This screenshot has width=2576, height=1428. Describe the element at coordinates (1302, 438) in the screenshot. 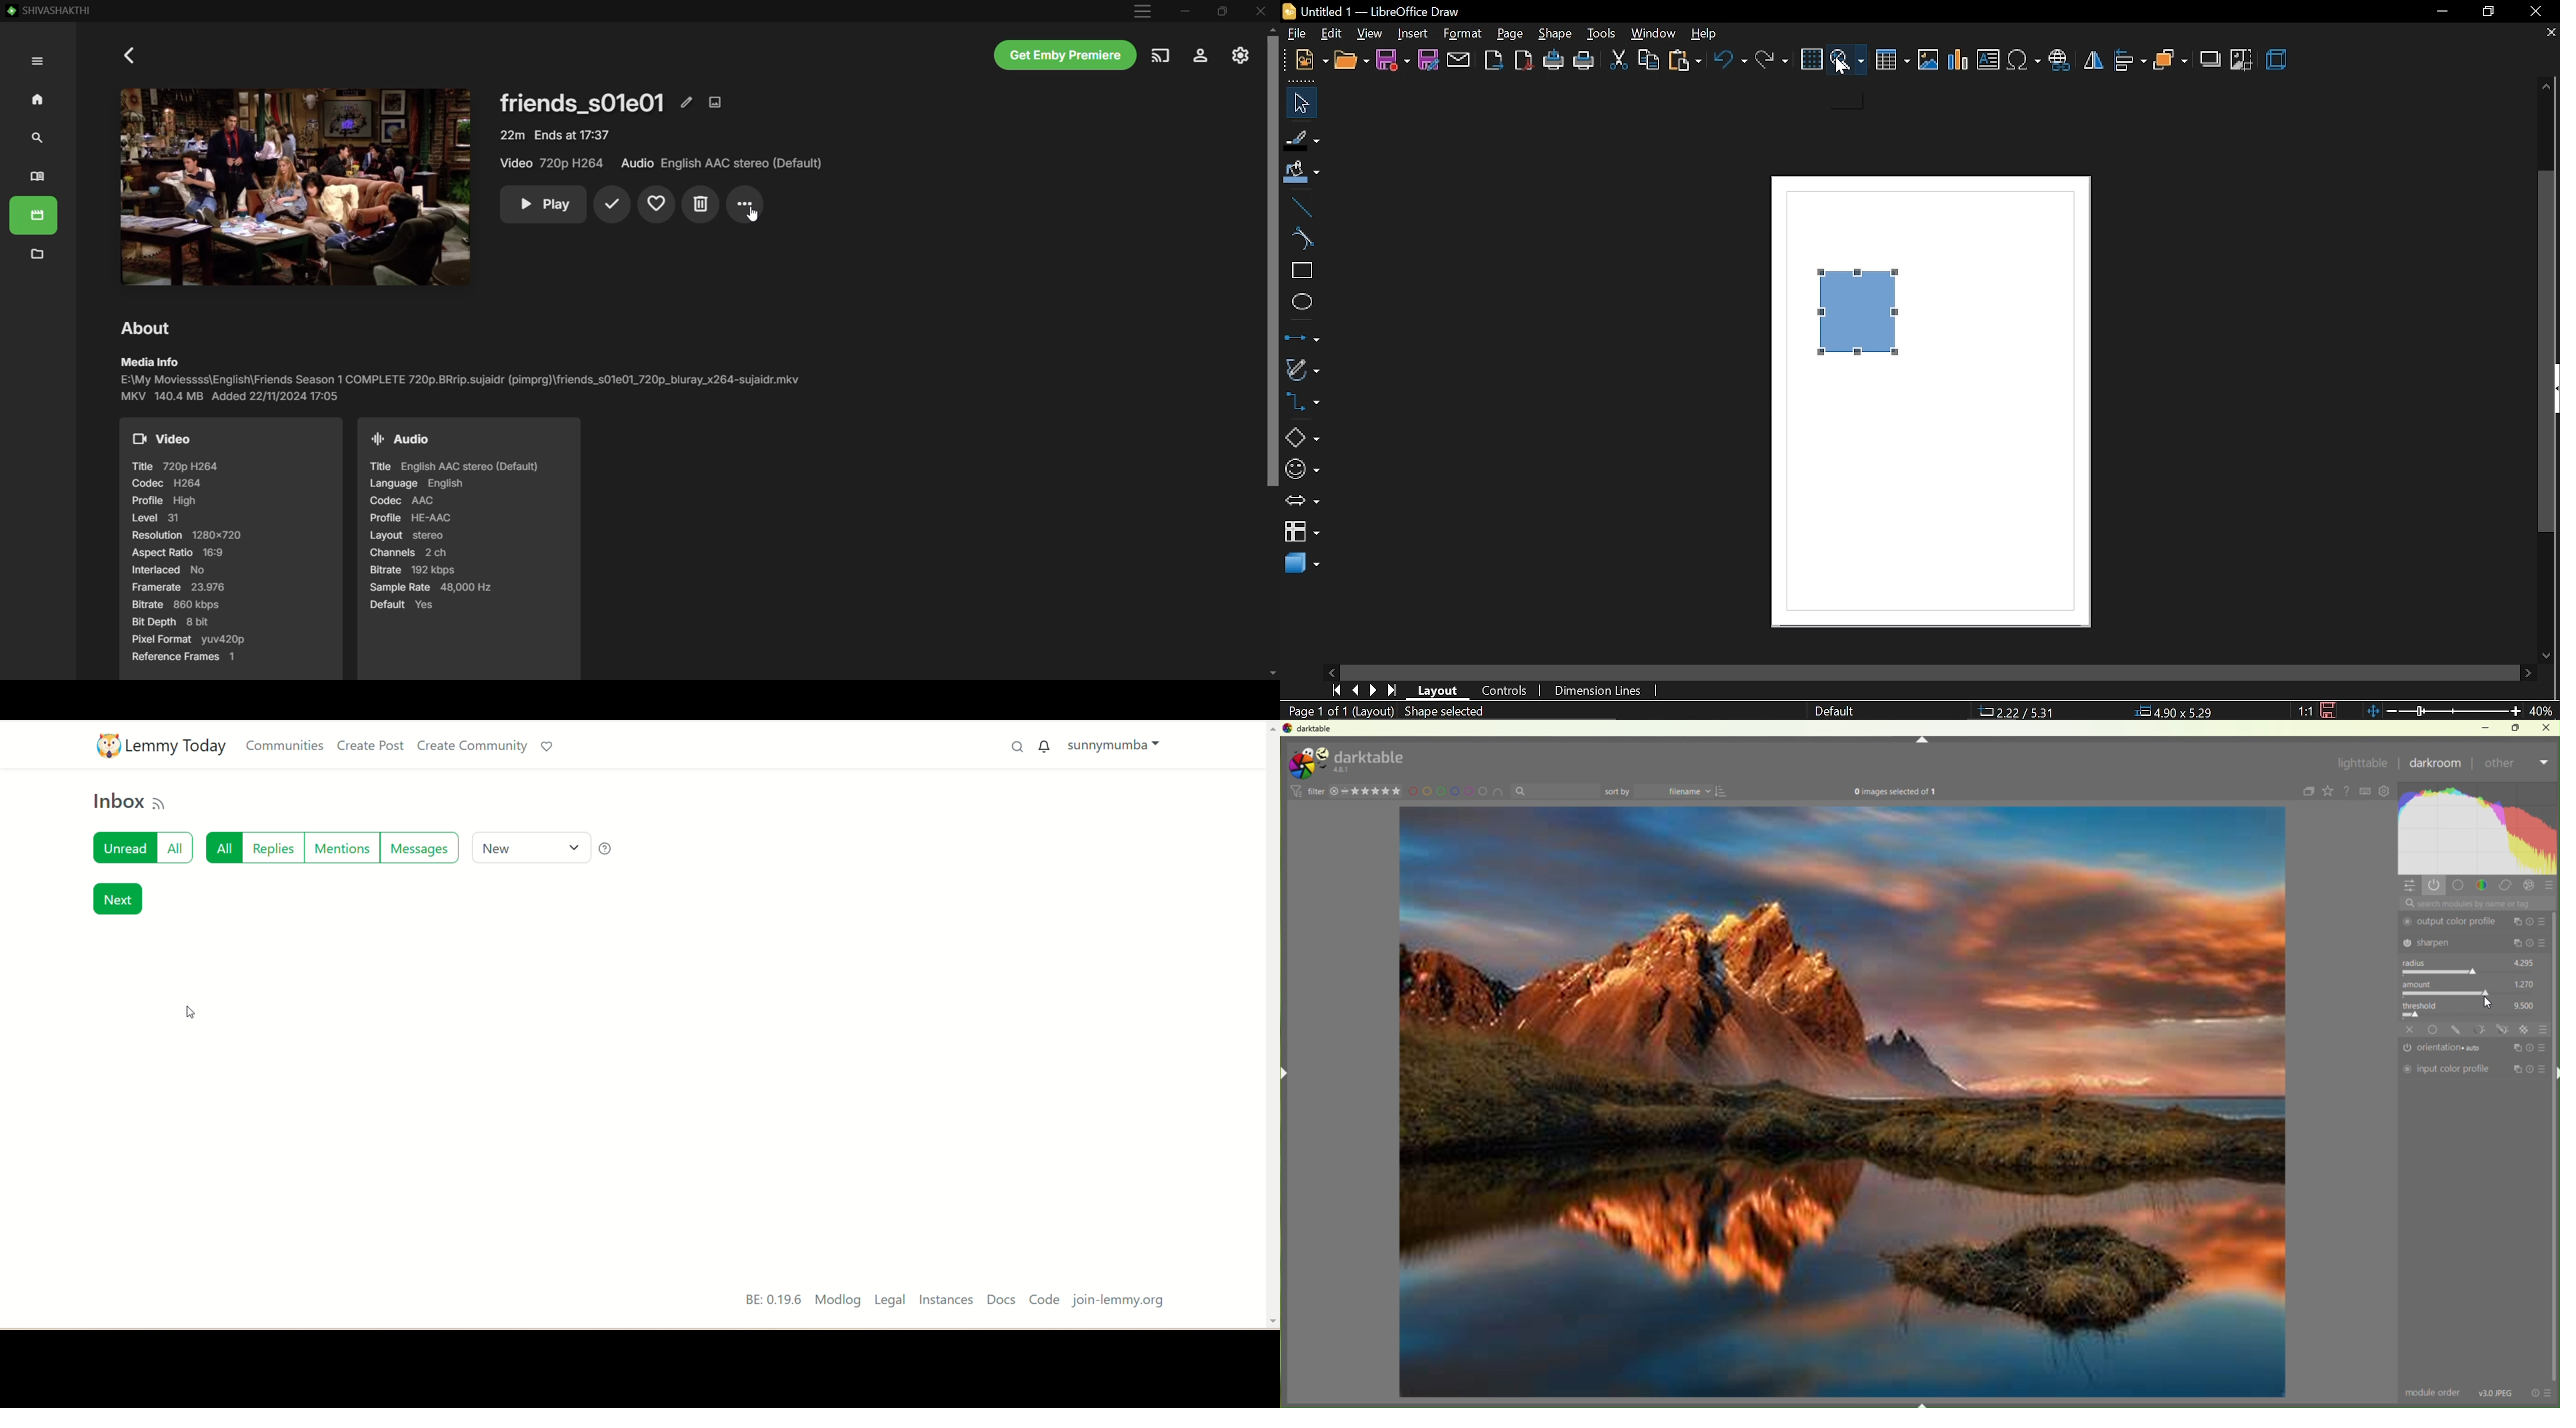

I see `basic shapes` at that location.